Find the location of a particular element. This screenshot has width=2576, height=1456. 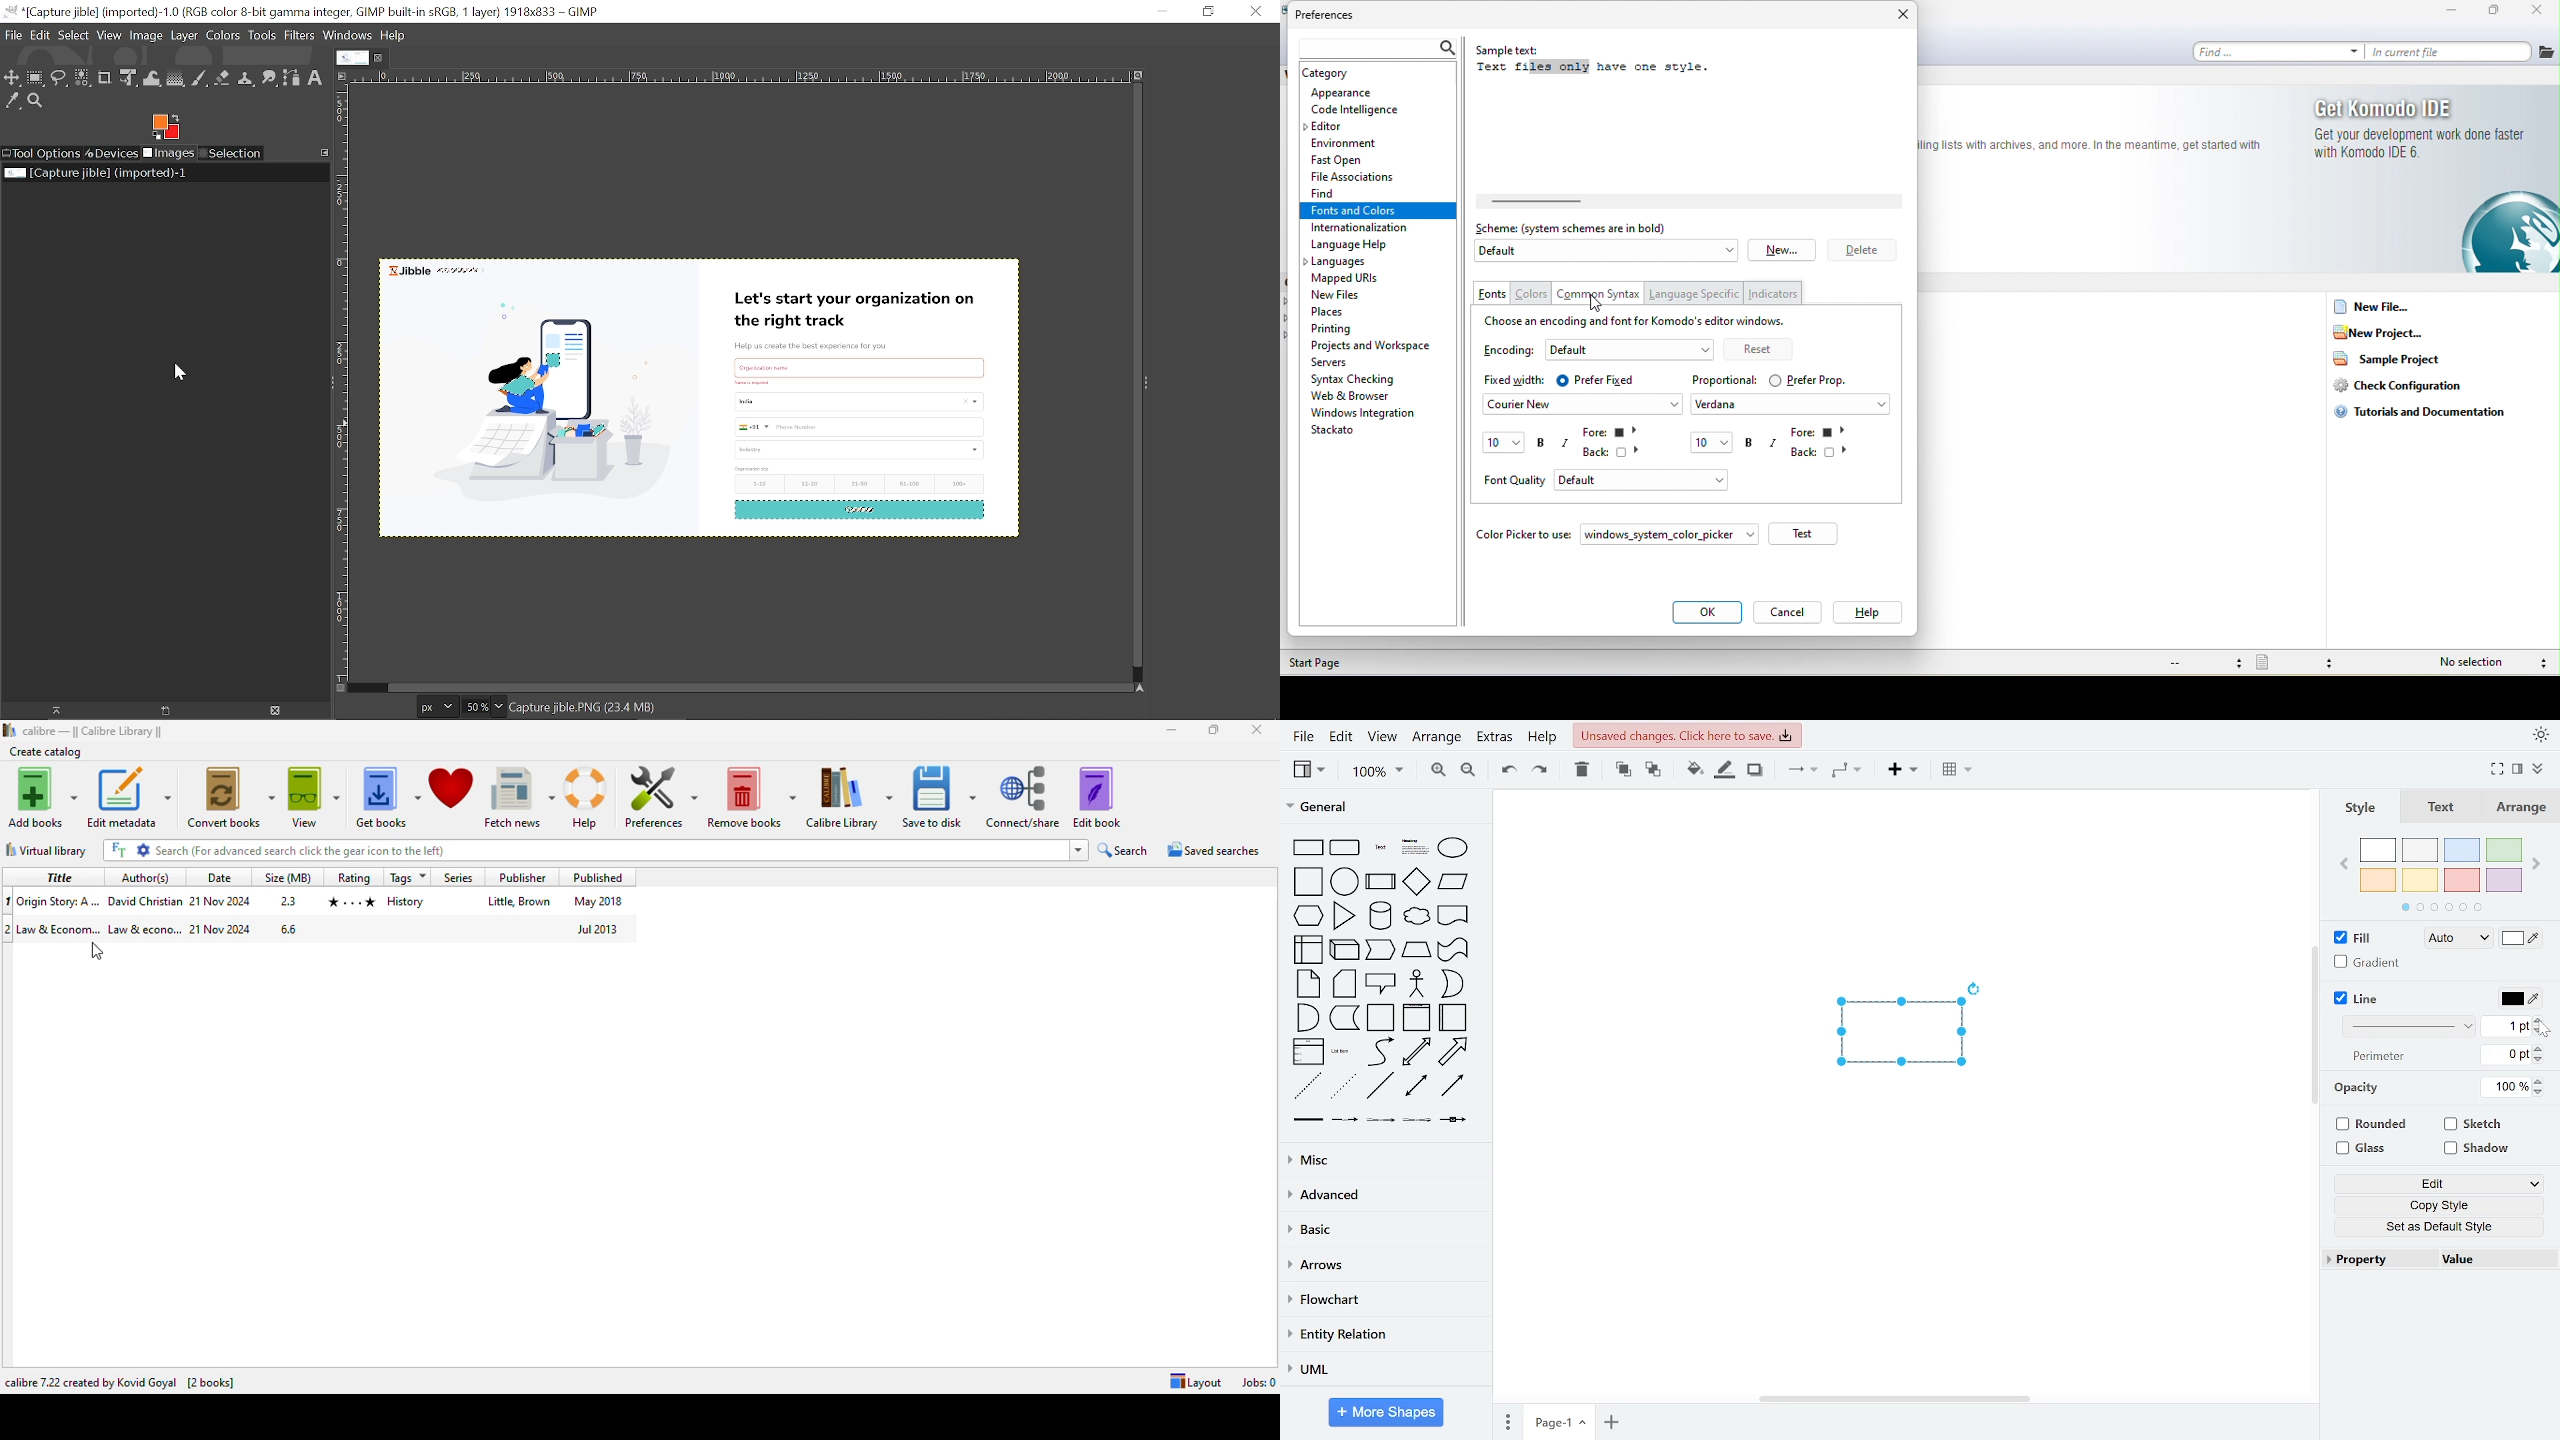

horizontal scrollbar is located at coordinates (1893, 1400).